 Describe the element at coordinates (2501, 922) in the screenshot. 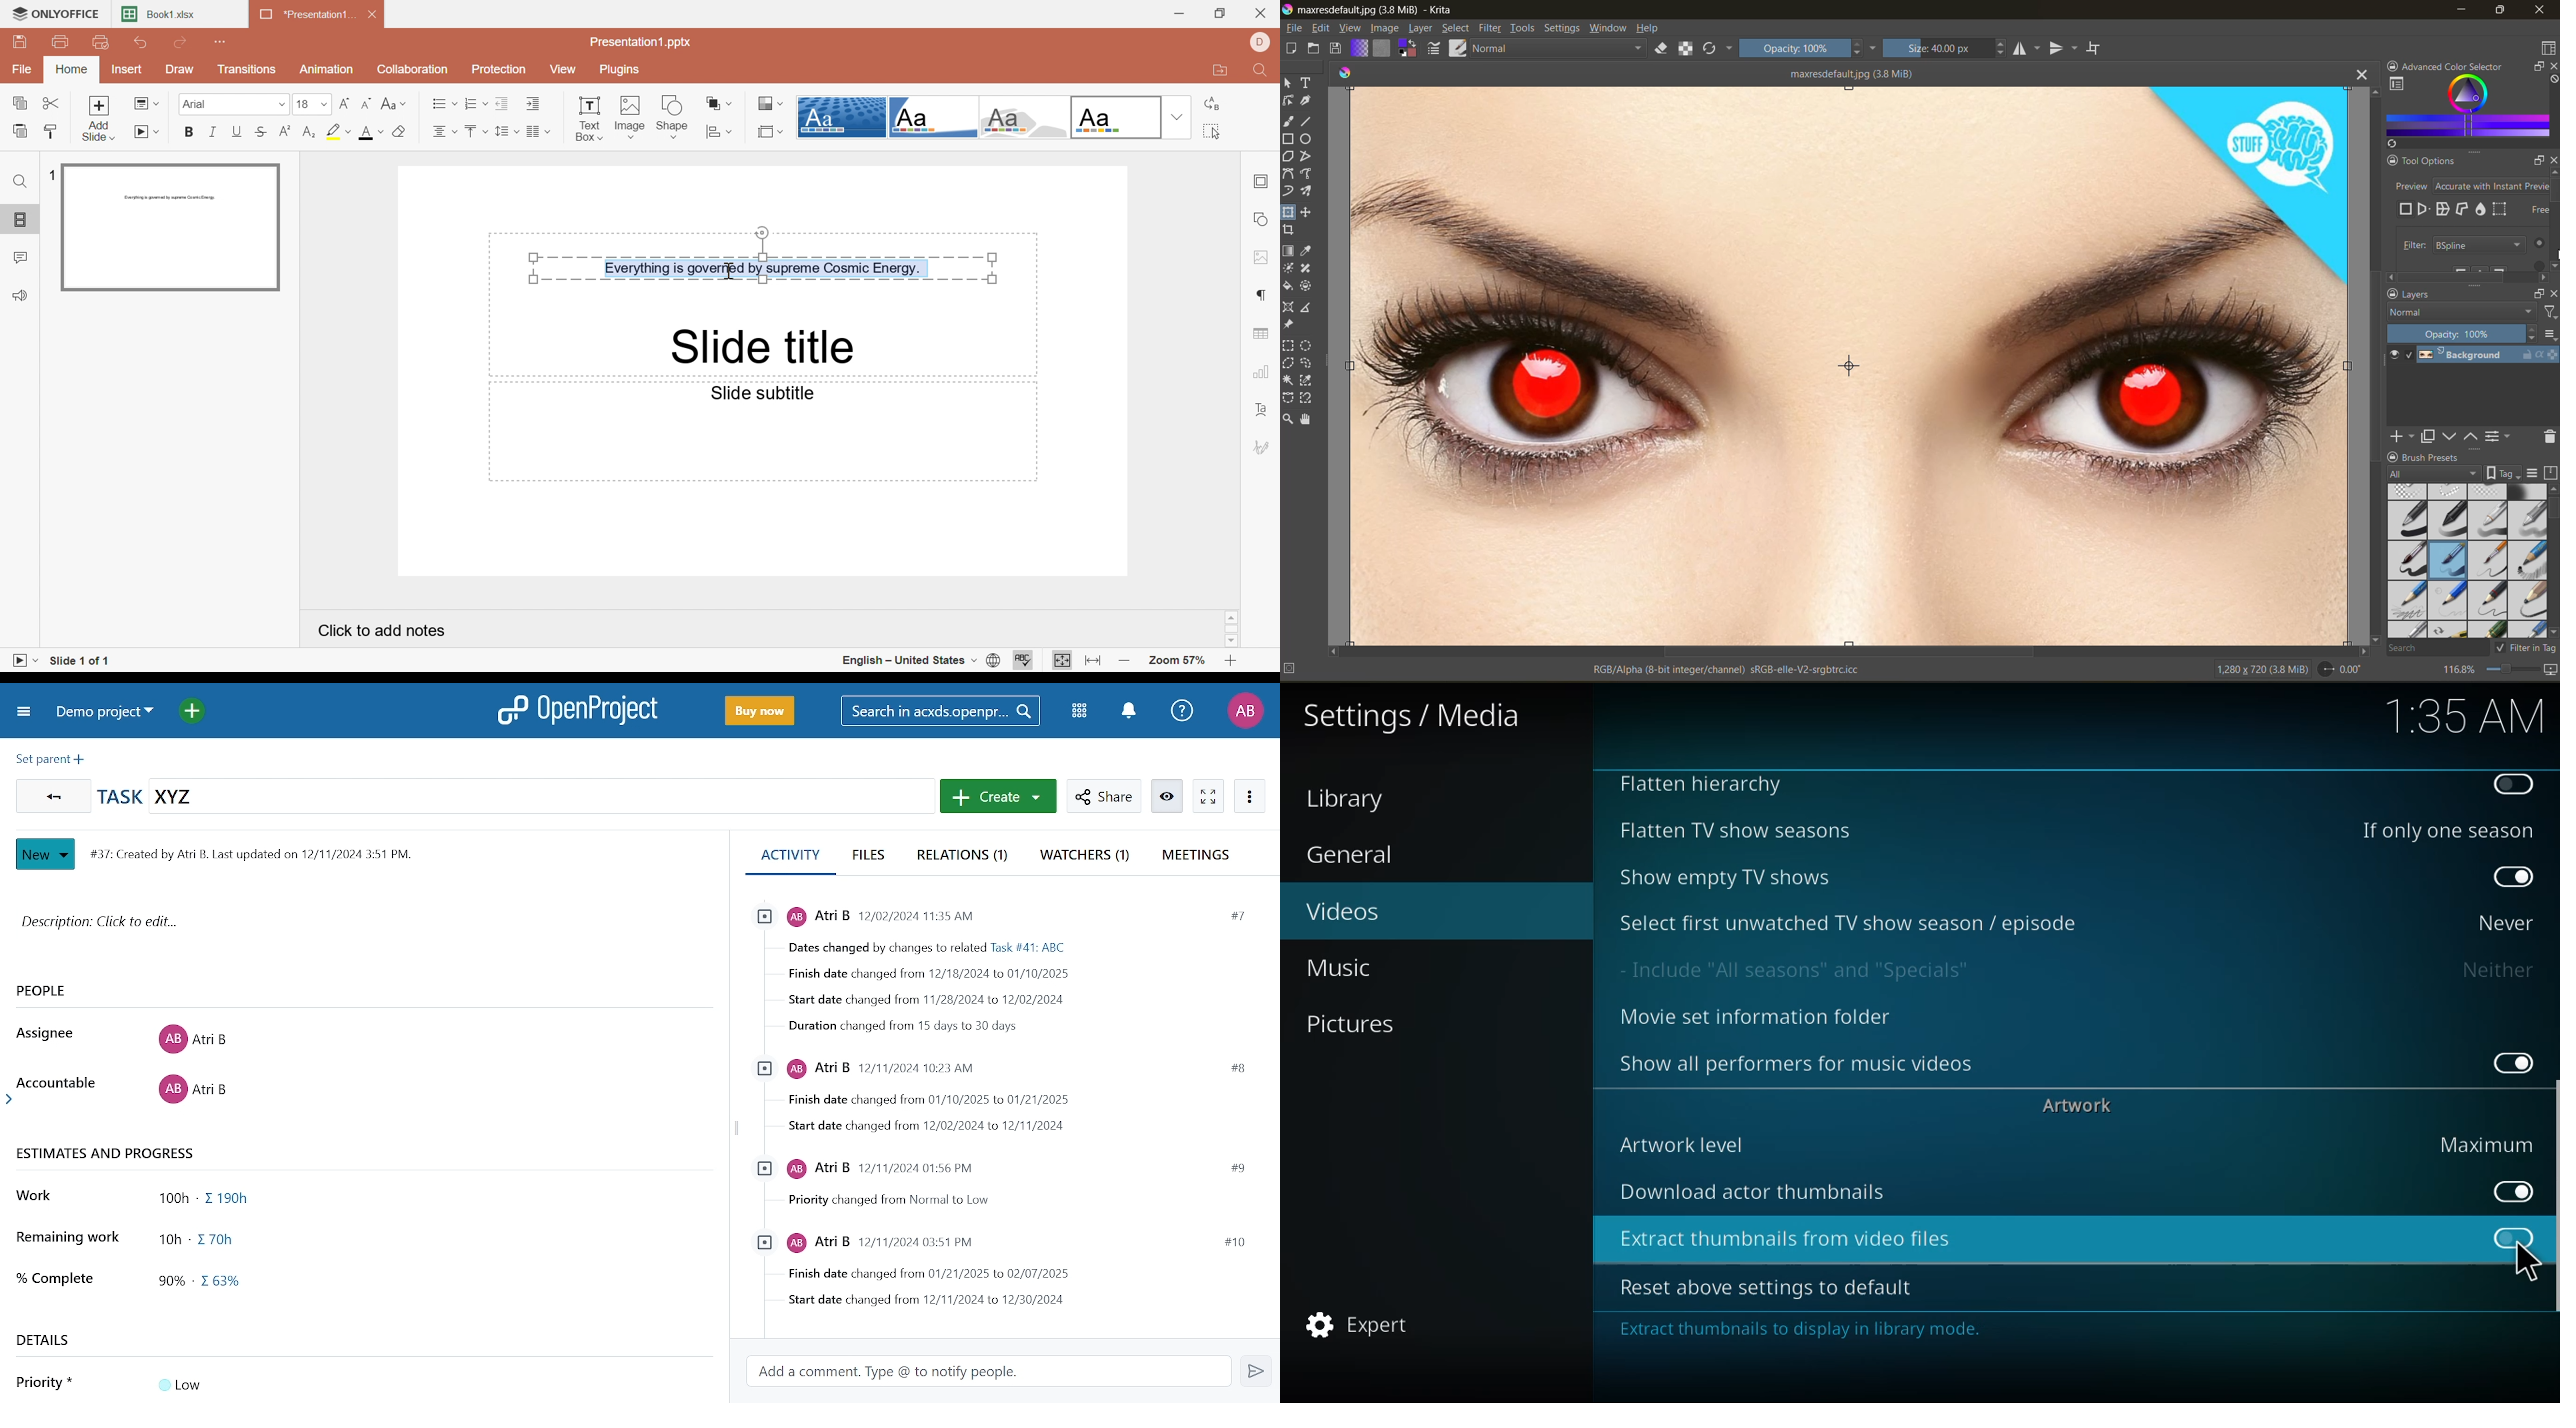

I see `never` at that location.